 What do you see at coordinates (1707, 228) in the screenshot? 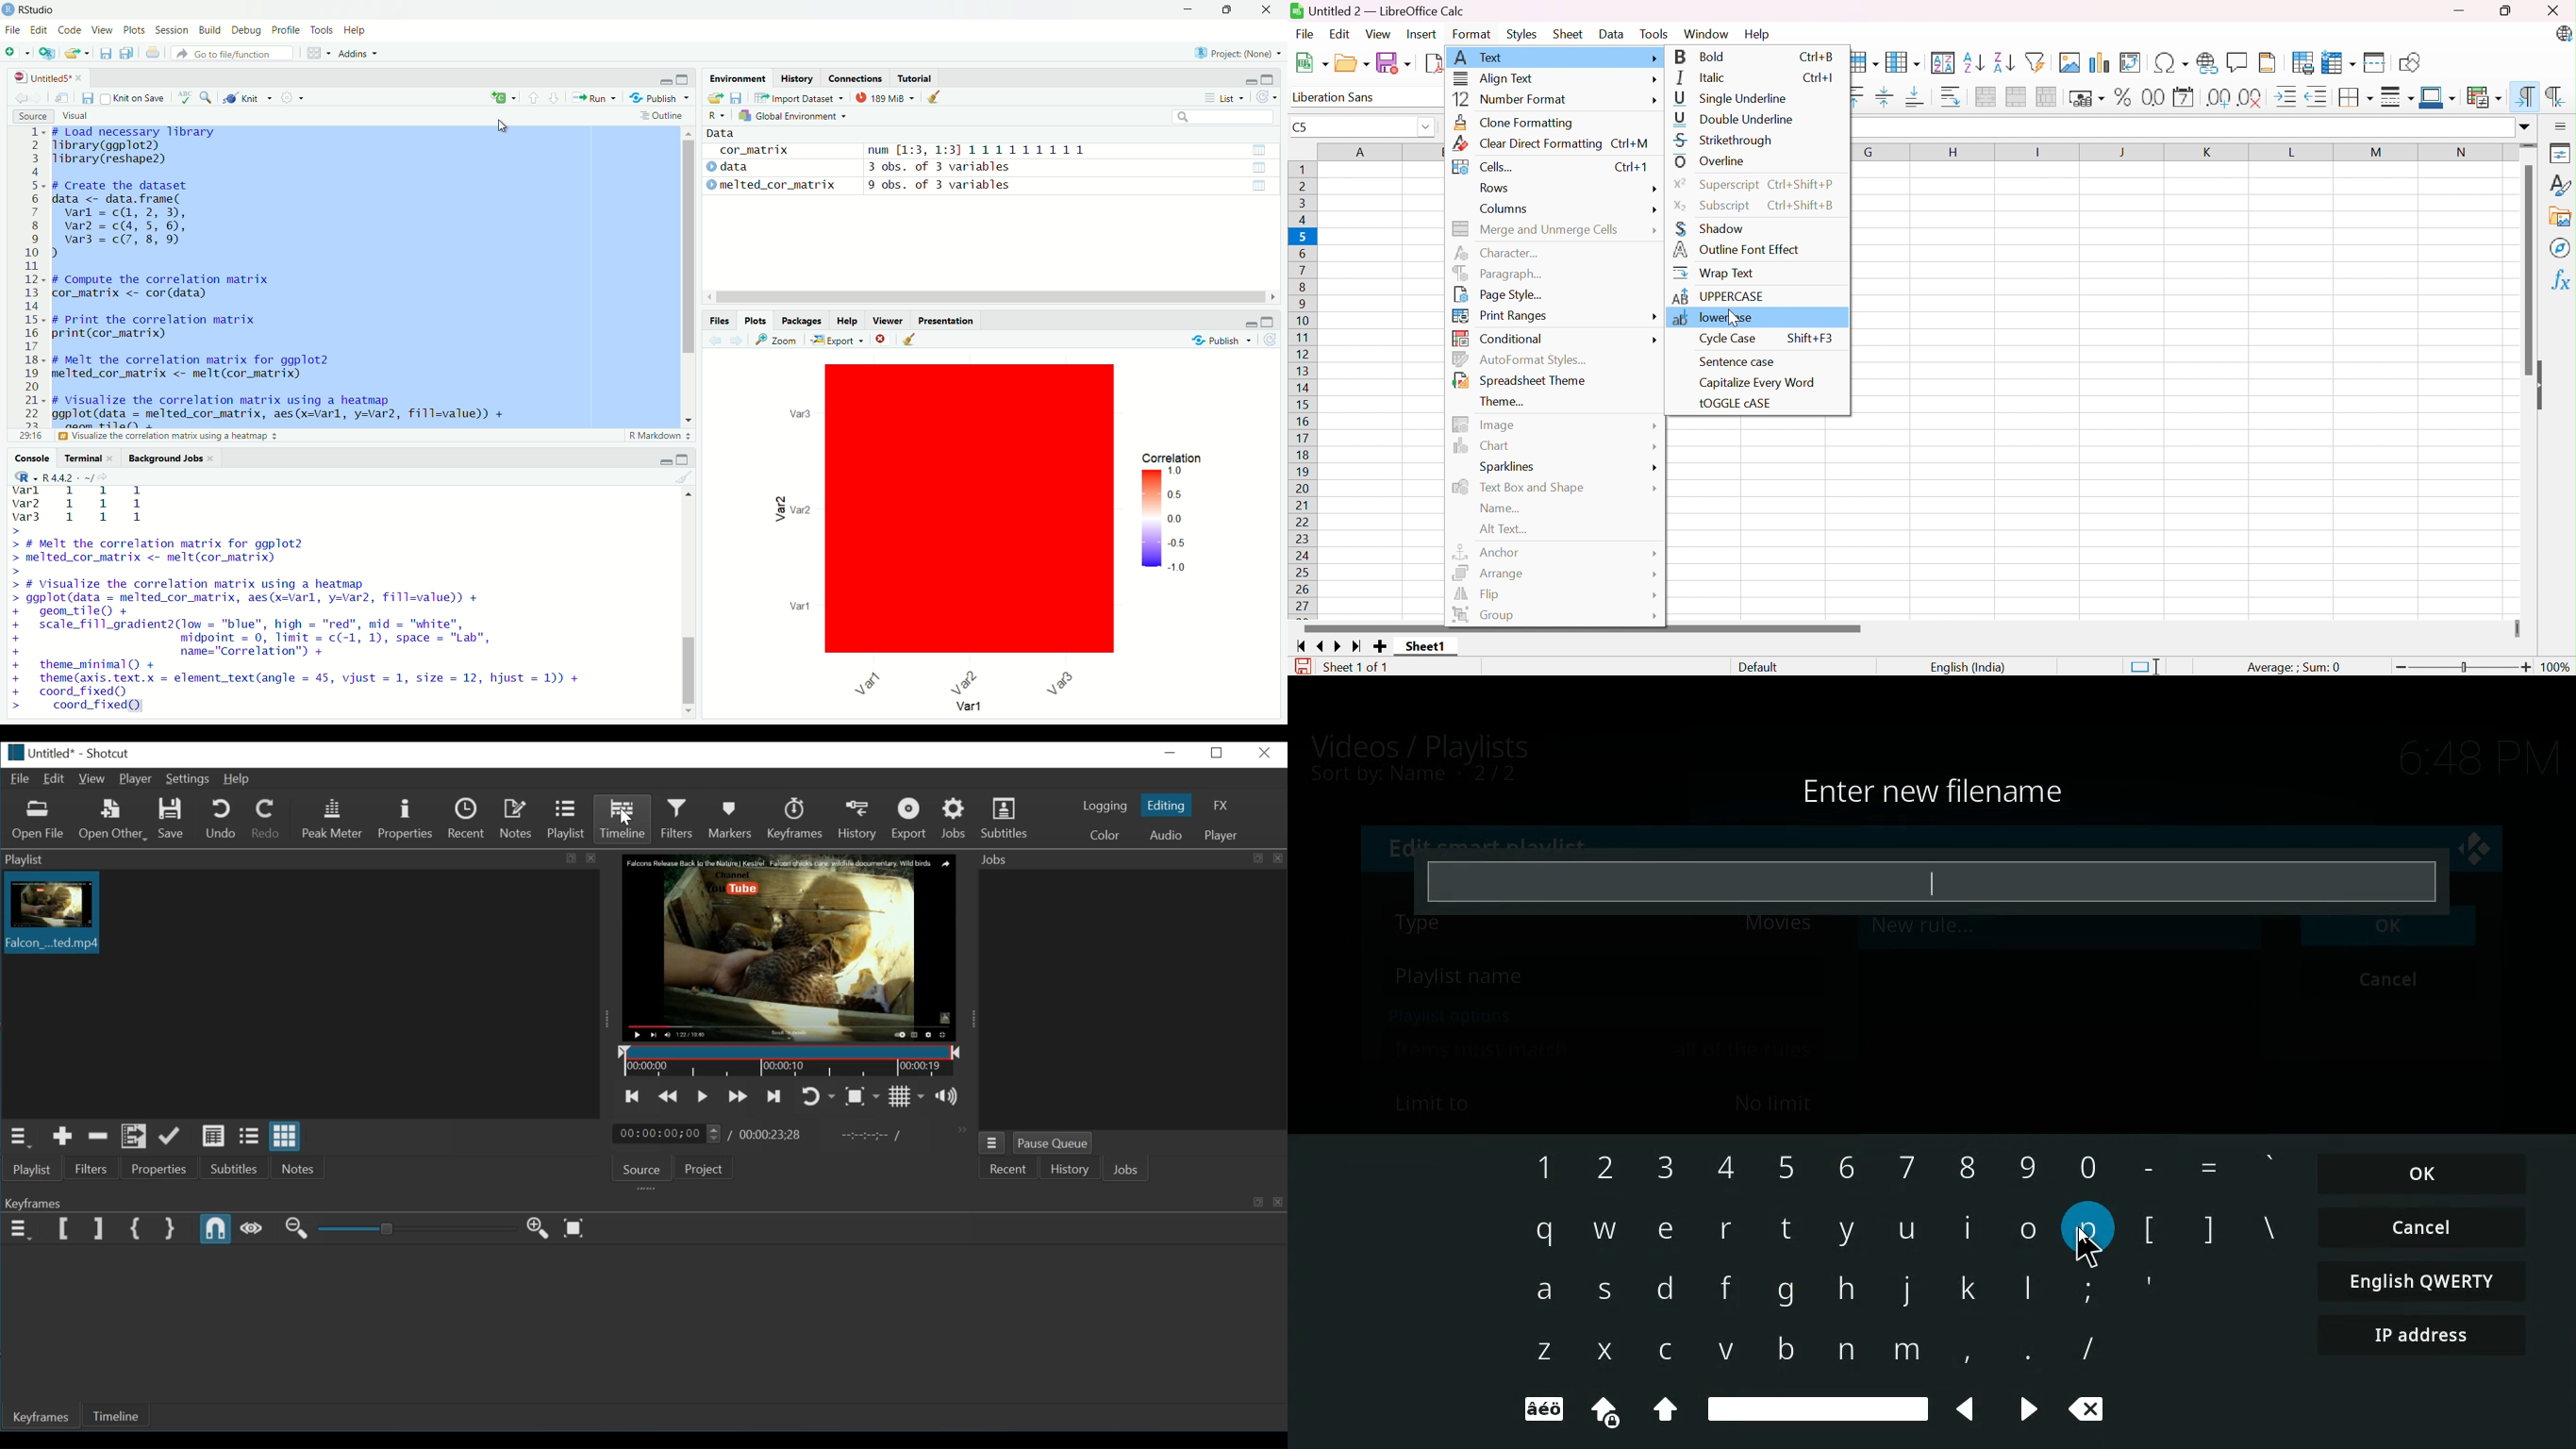
I see `Shadow` at bounding box center [1707, 228].